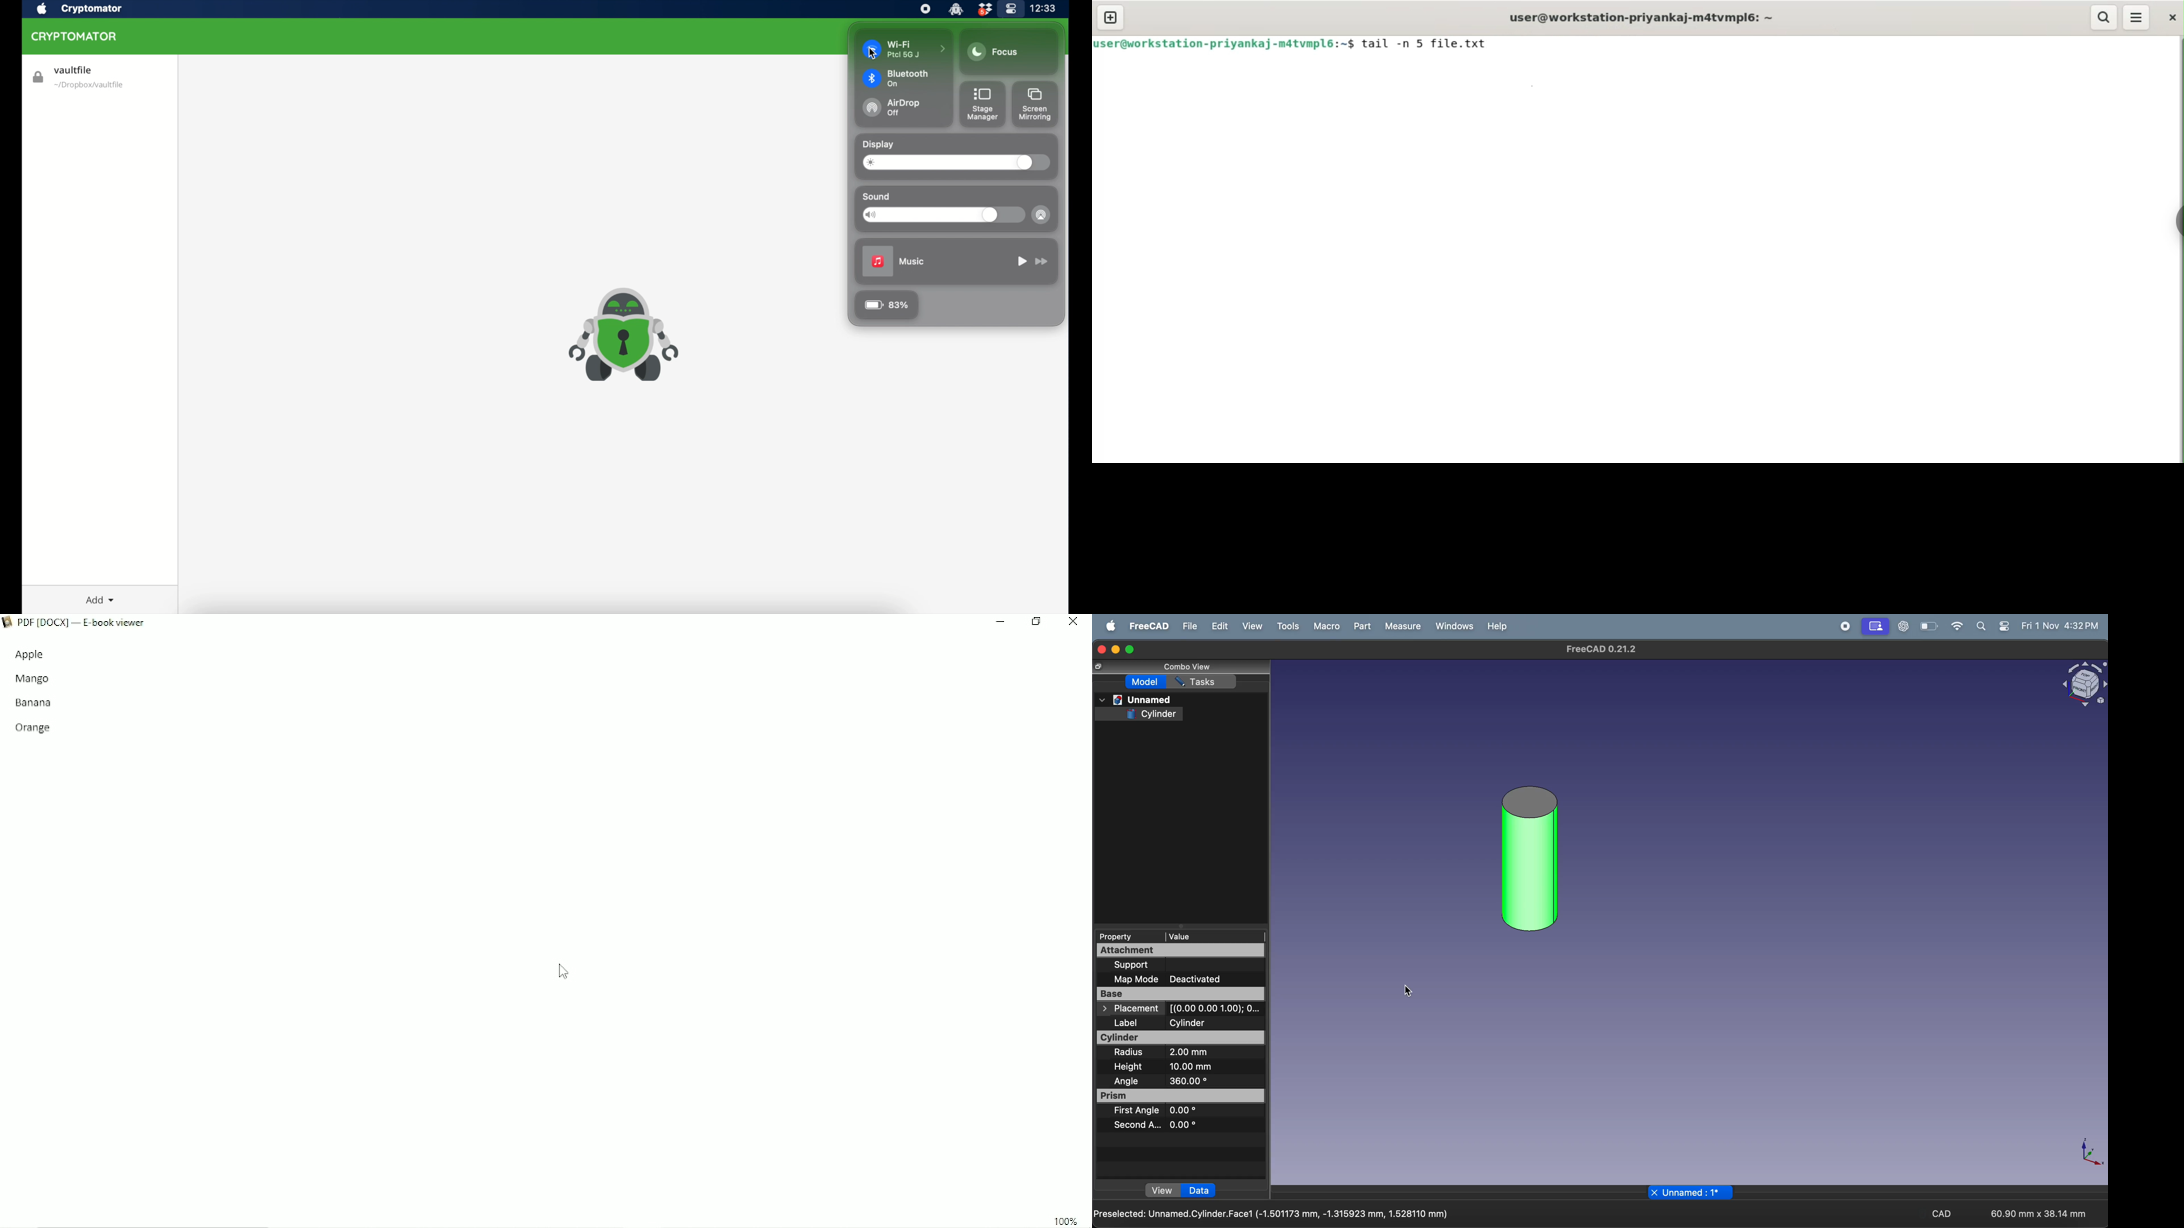 Image resolution: width=2184 pixels, height=1232 pixels. I want to click on Mango, so click(35, 679).